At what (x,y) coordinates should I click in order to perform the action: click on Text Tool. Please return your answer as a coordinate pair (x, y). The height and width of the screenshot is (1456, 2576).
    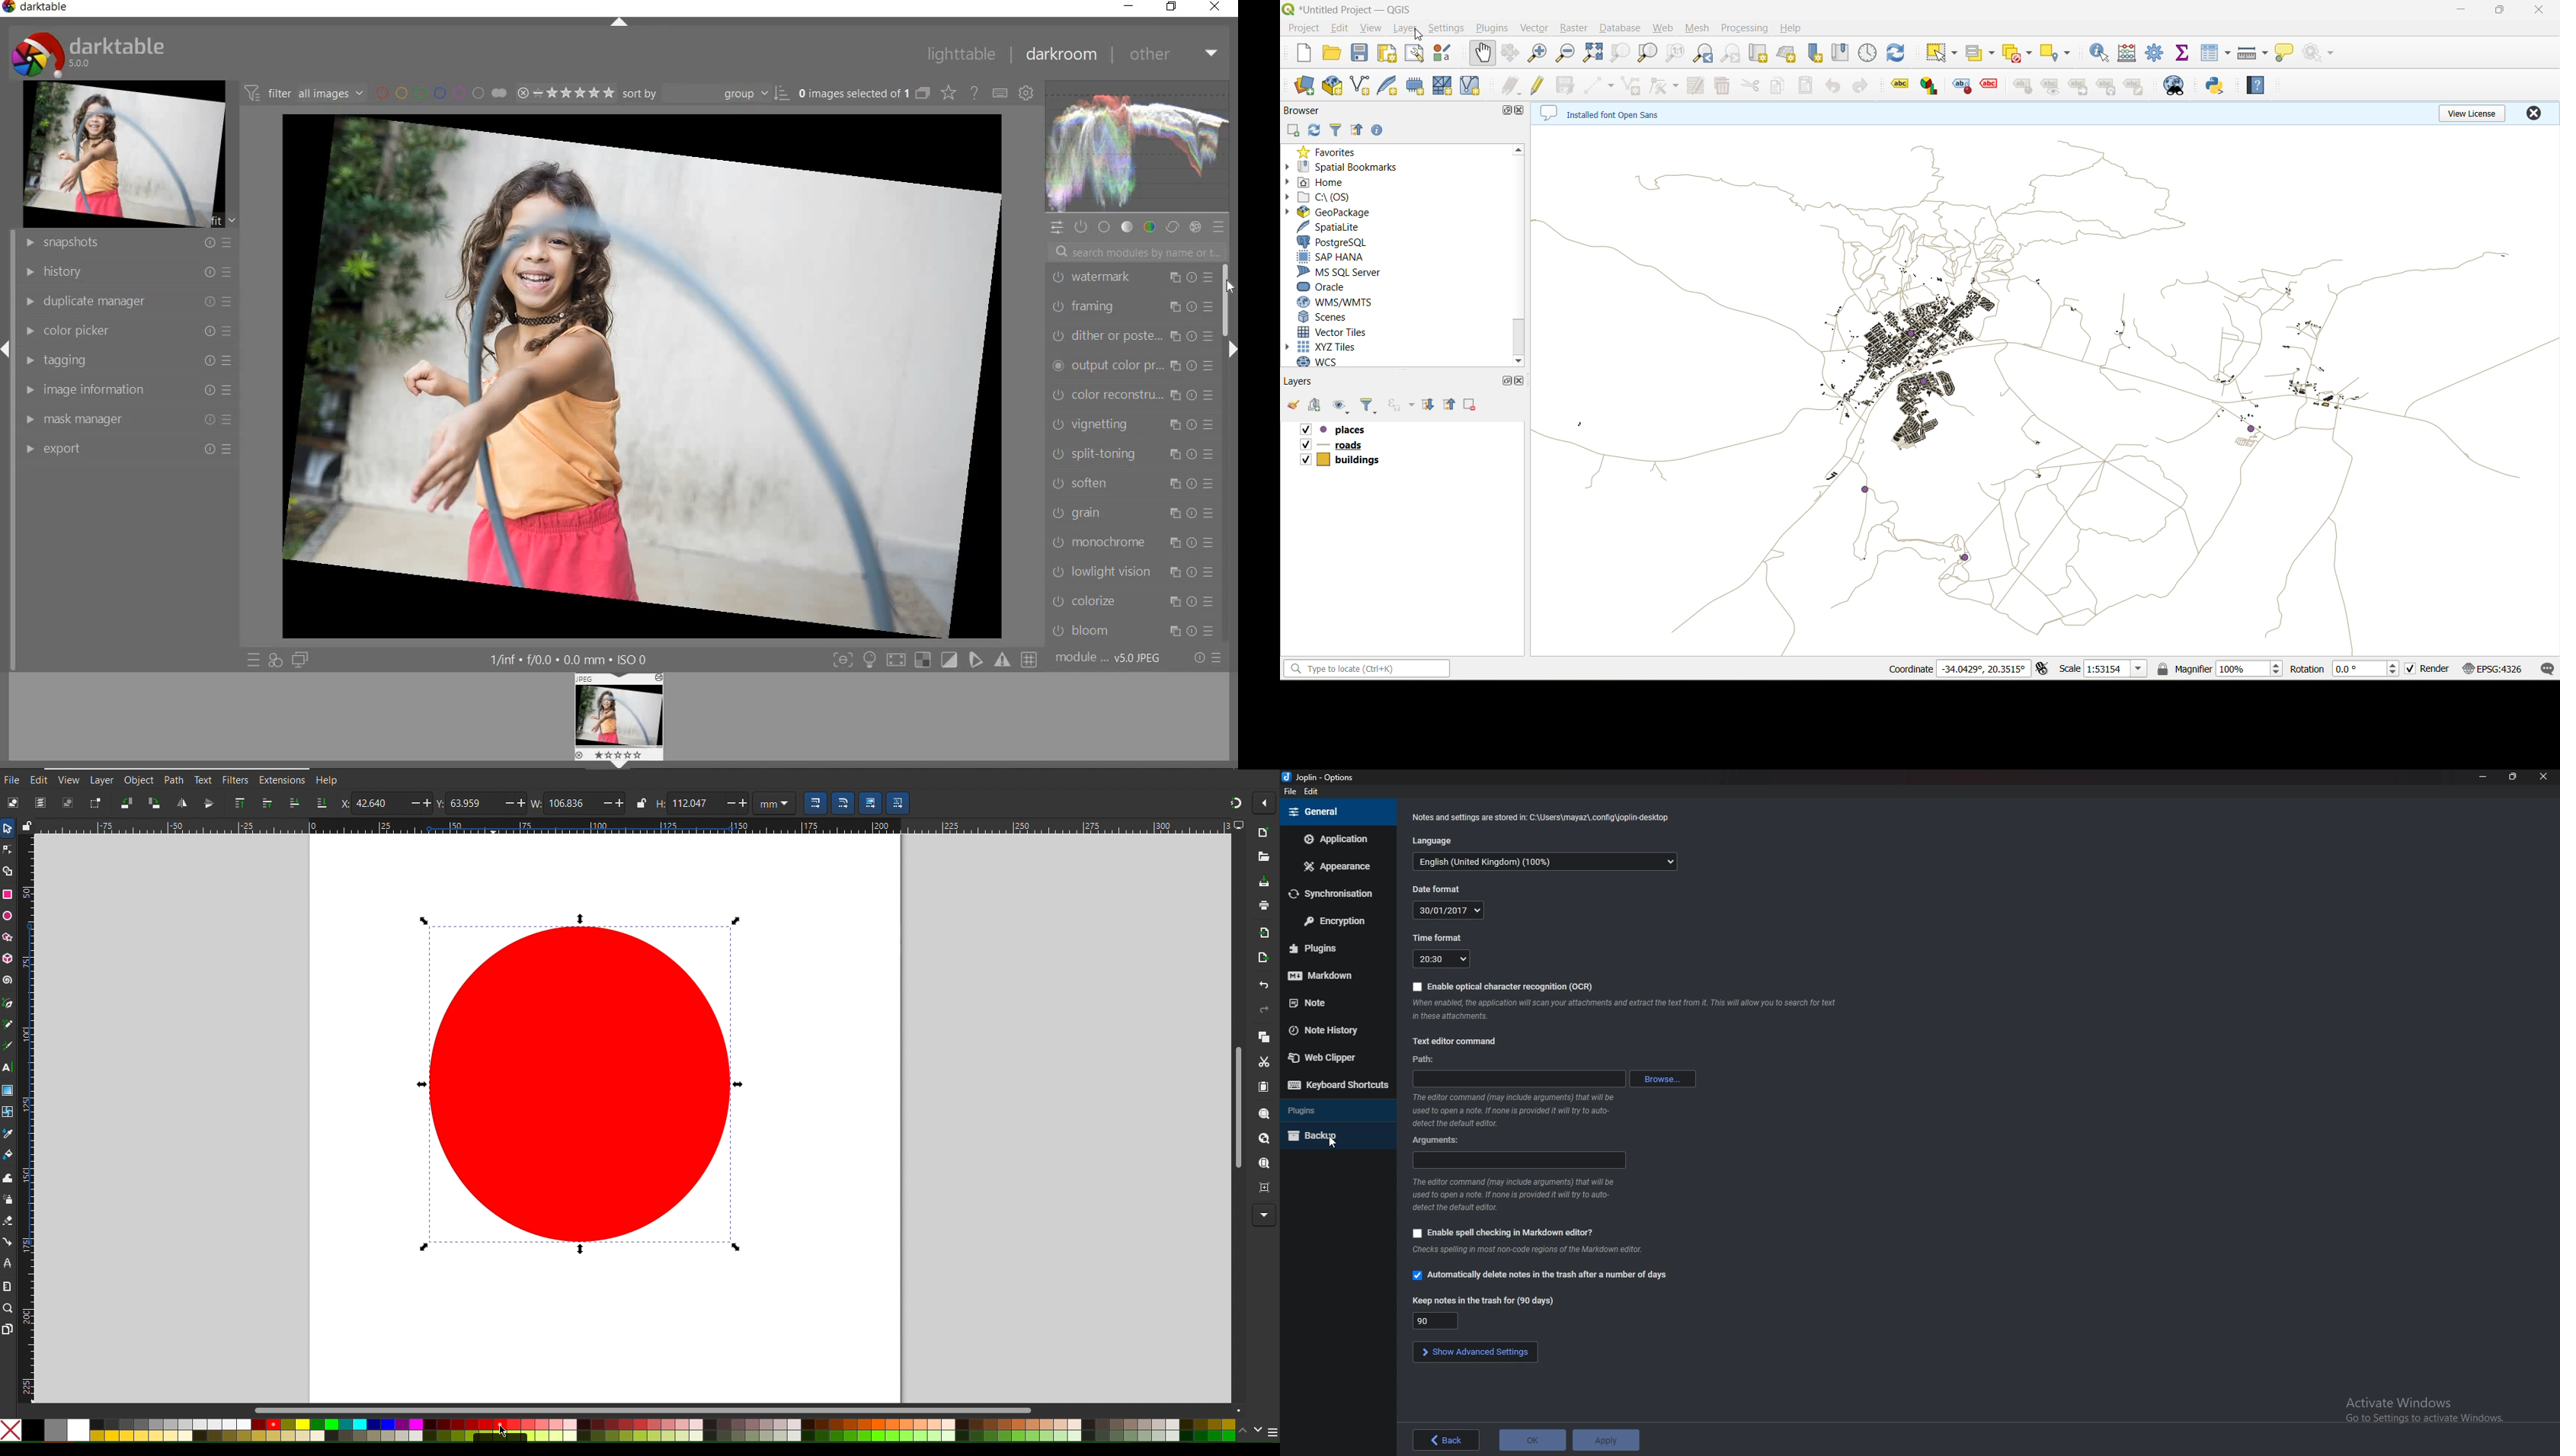
    Looking at the image, I should click on (9, 1067).